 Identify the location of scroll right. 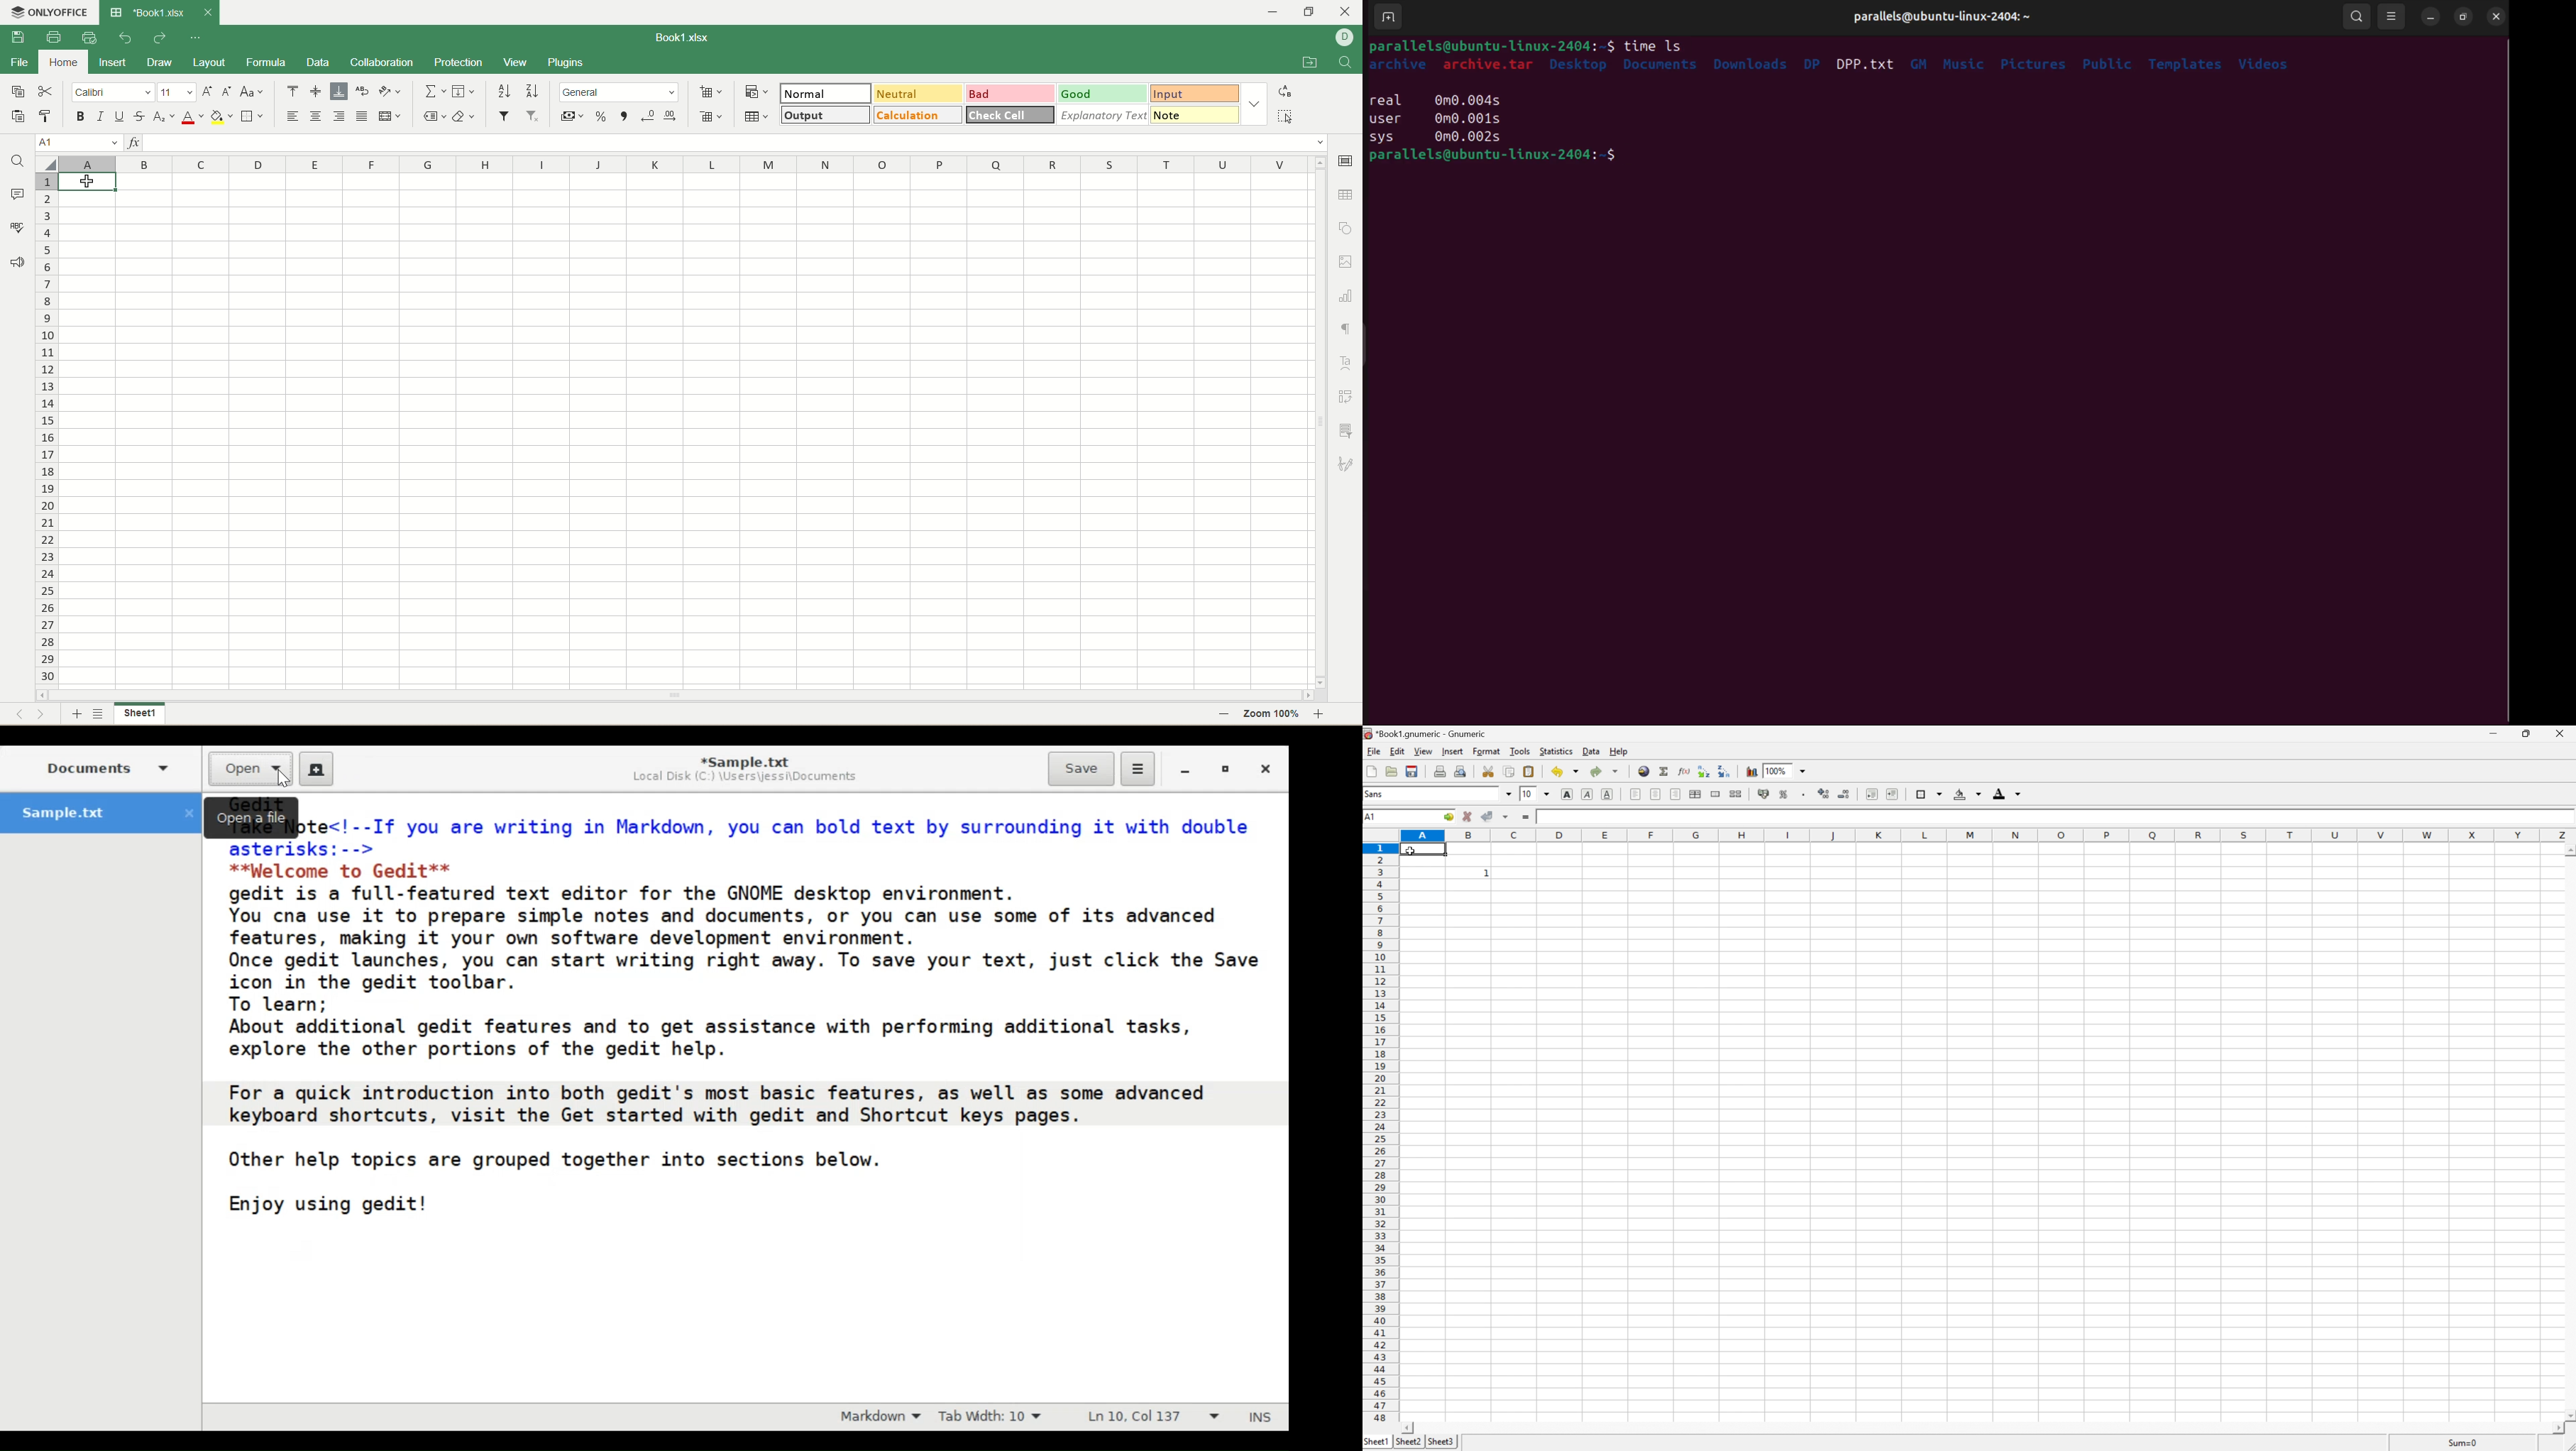
(2558, 1429).